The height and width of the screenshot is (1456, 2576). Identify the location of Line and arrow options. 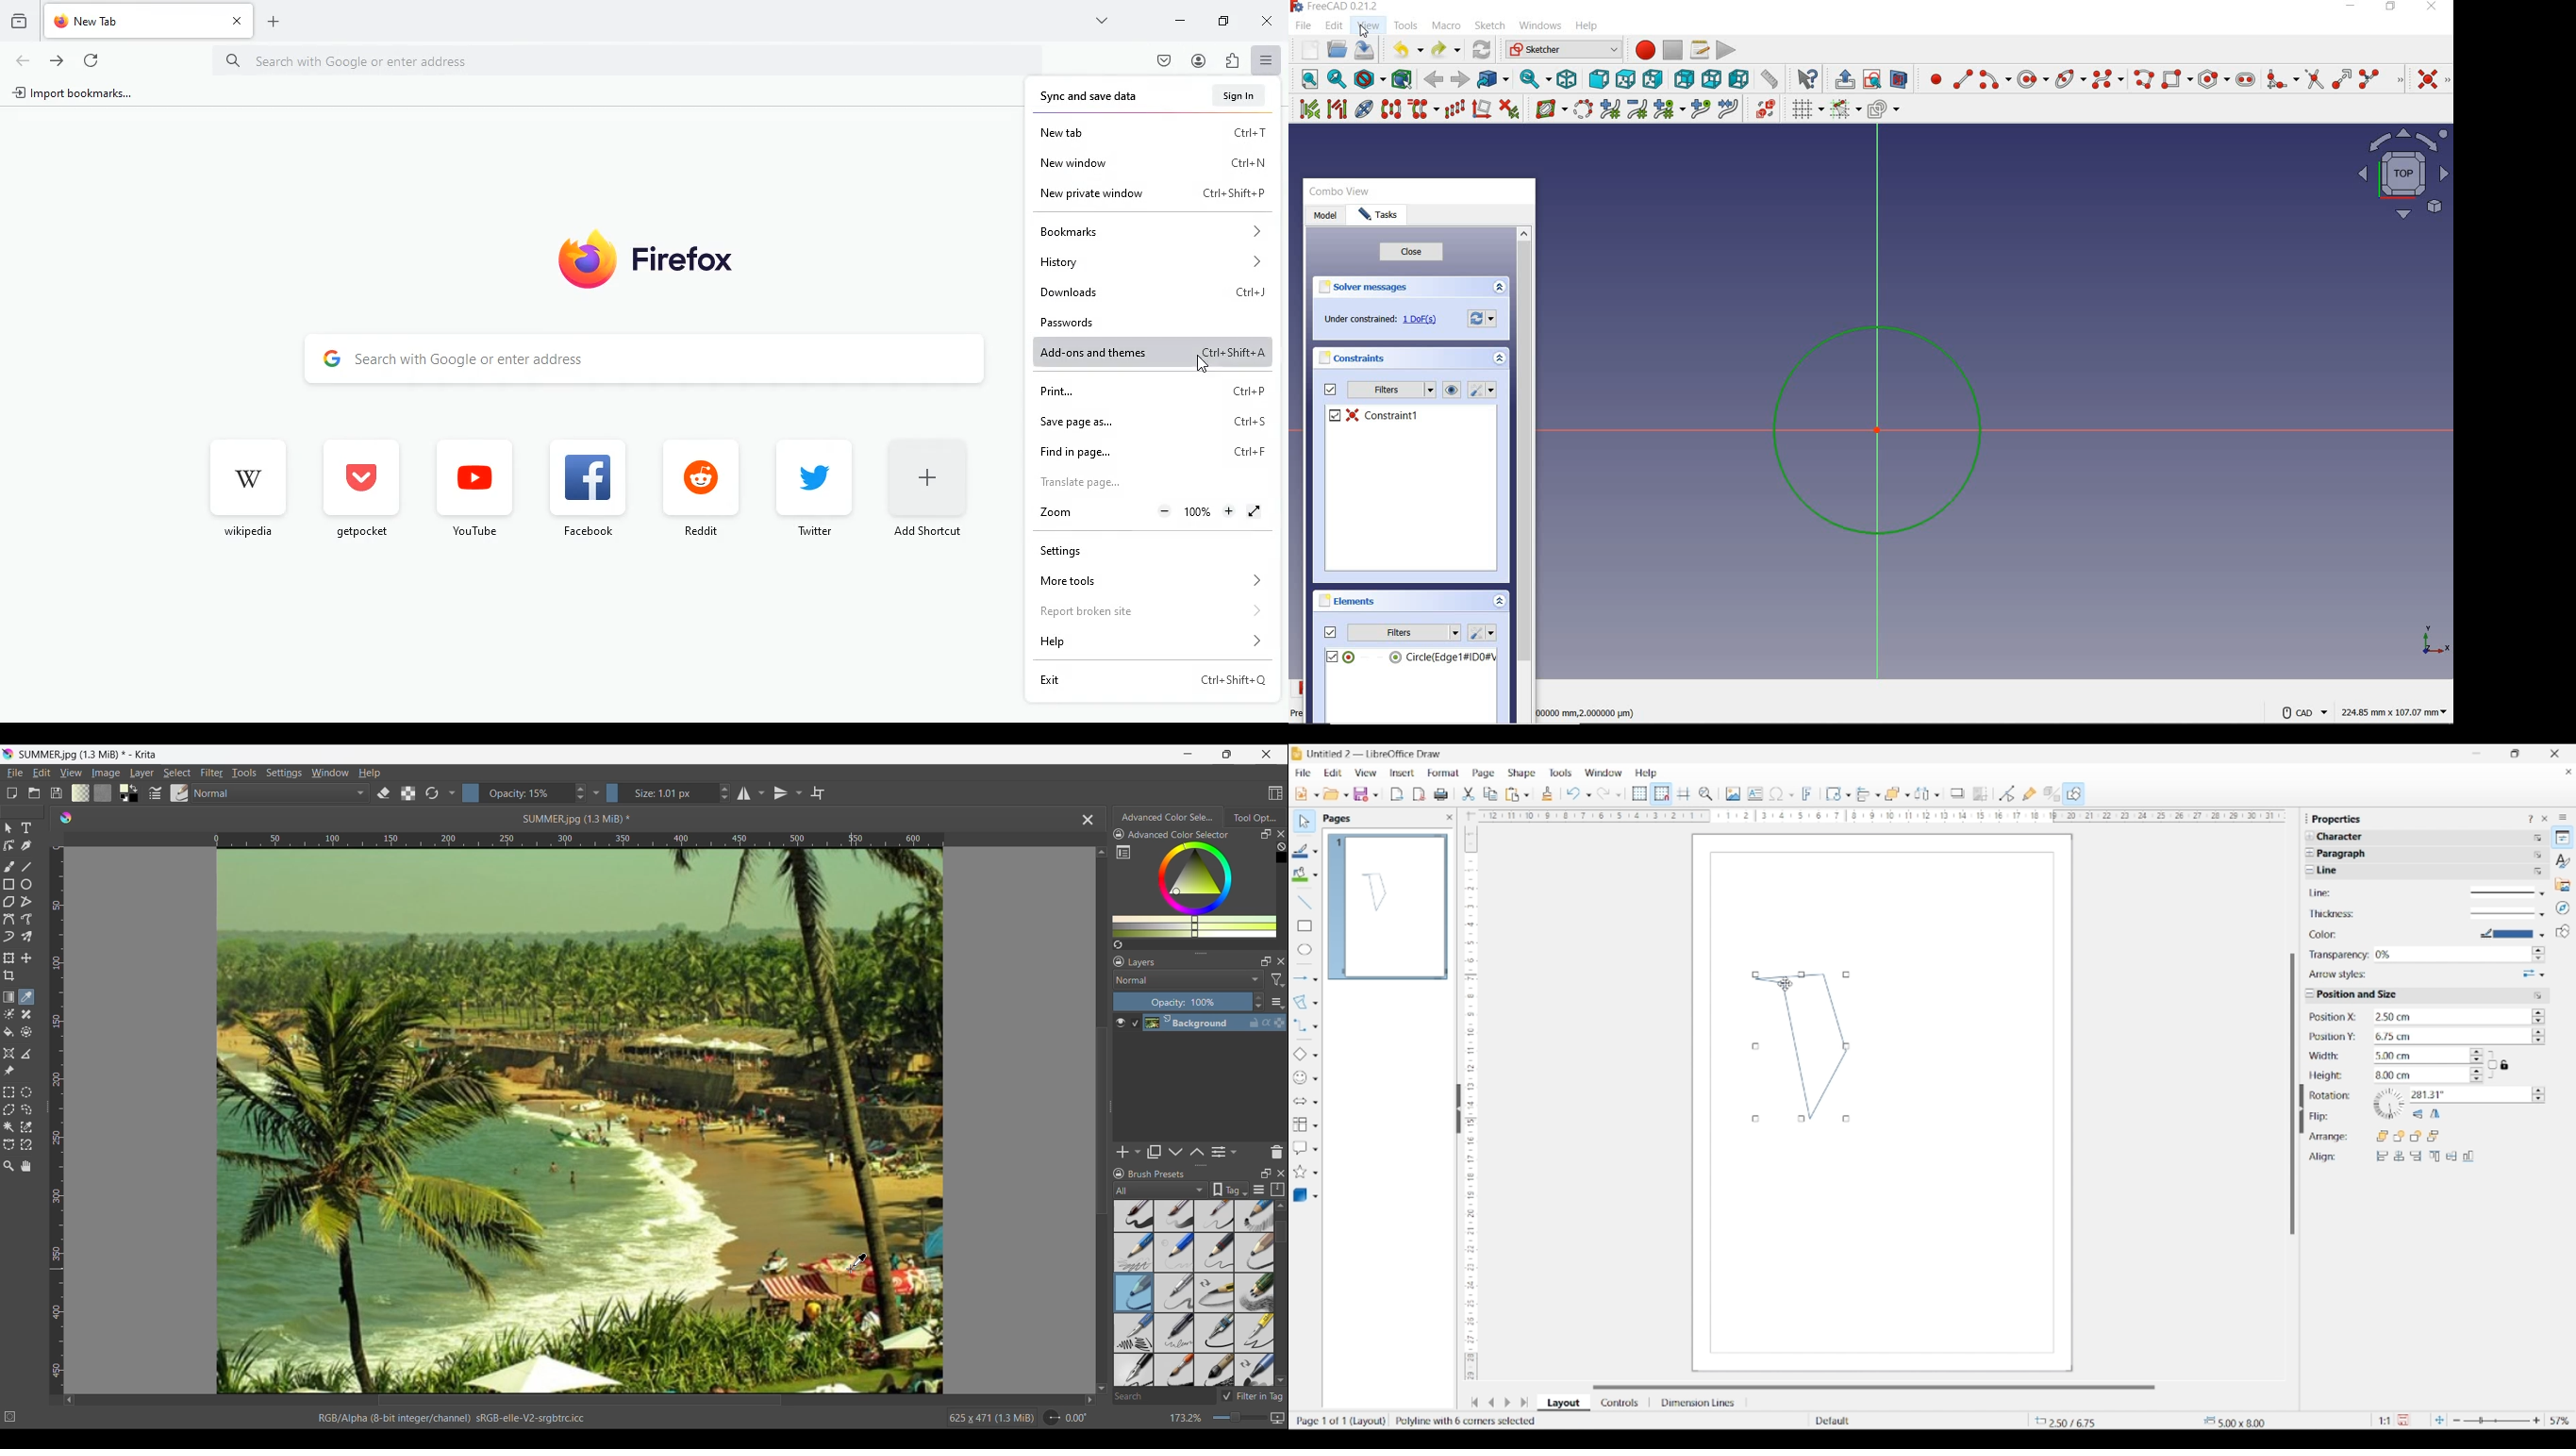
(1315, 979).